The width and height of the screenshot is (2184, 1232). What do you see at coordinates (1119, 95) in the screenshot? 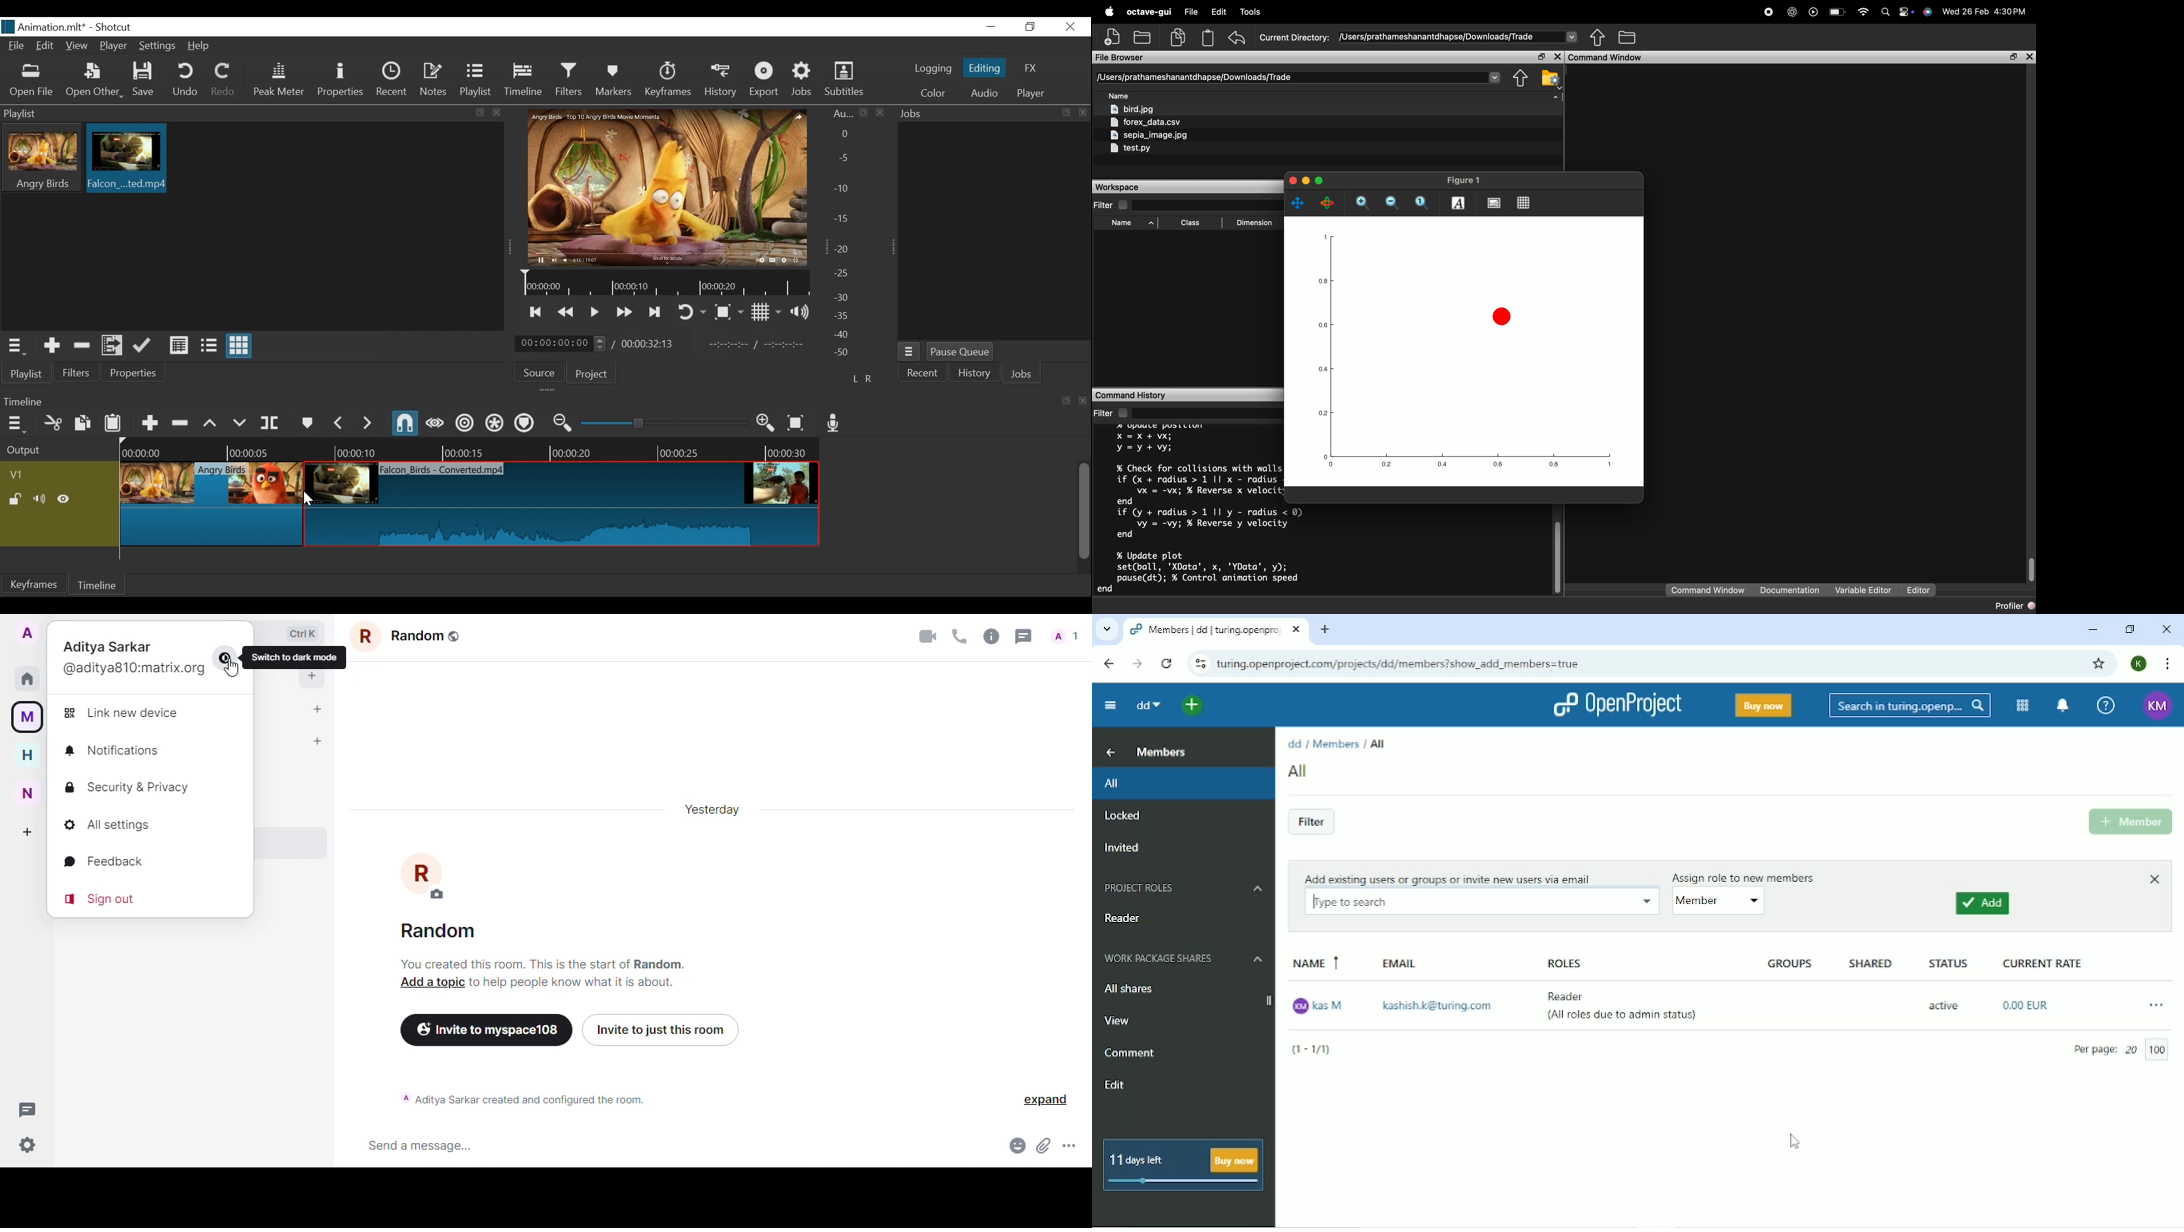
I see `Name` at bounding box center [1119, 95].